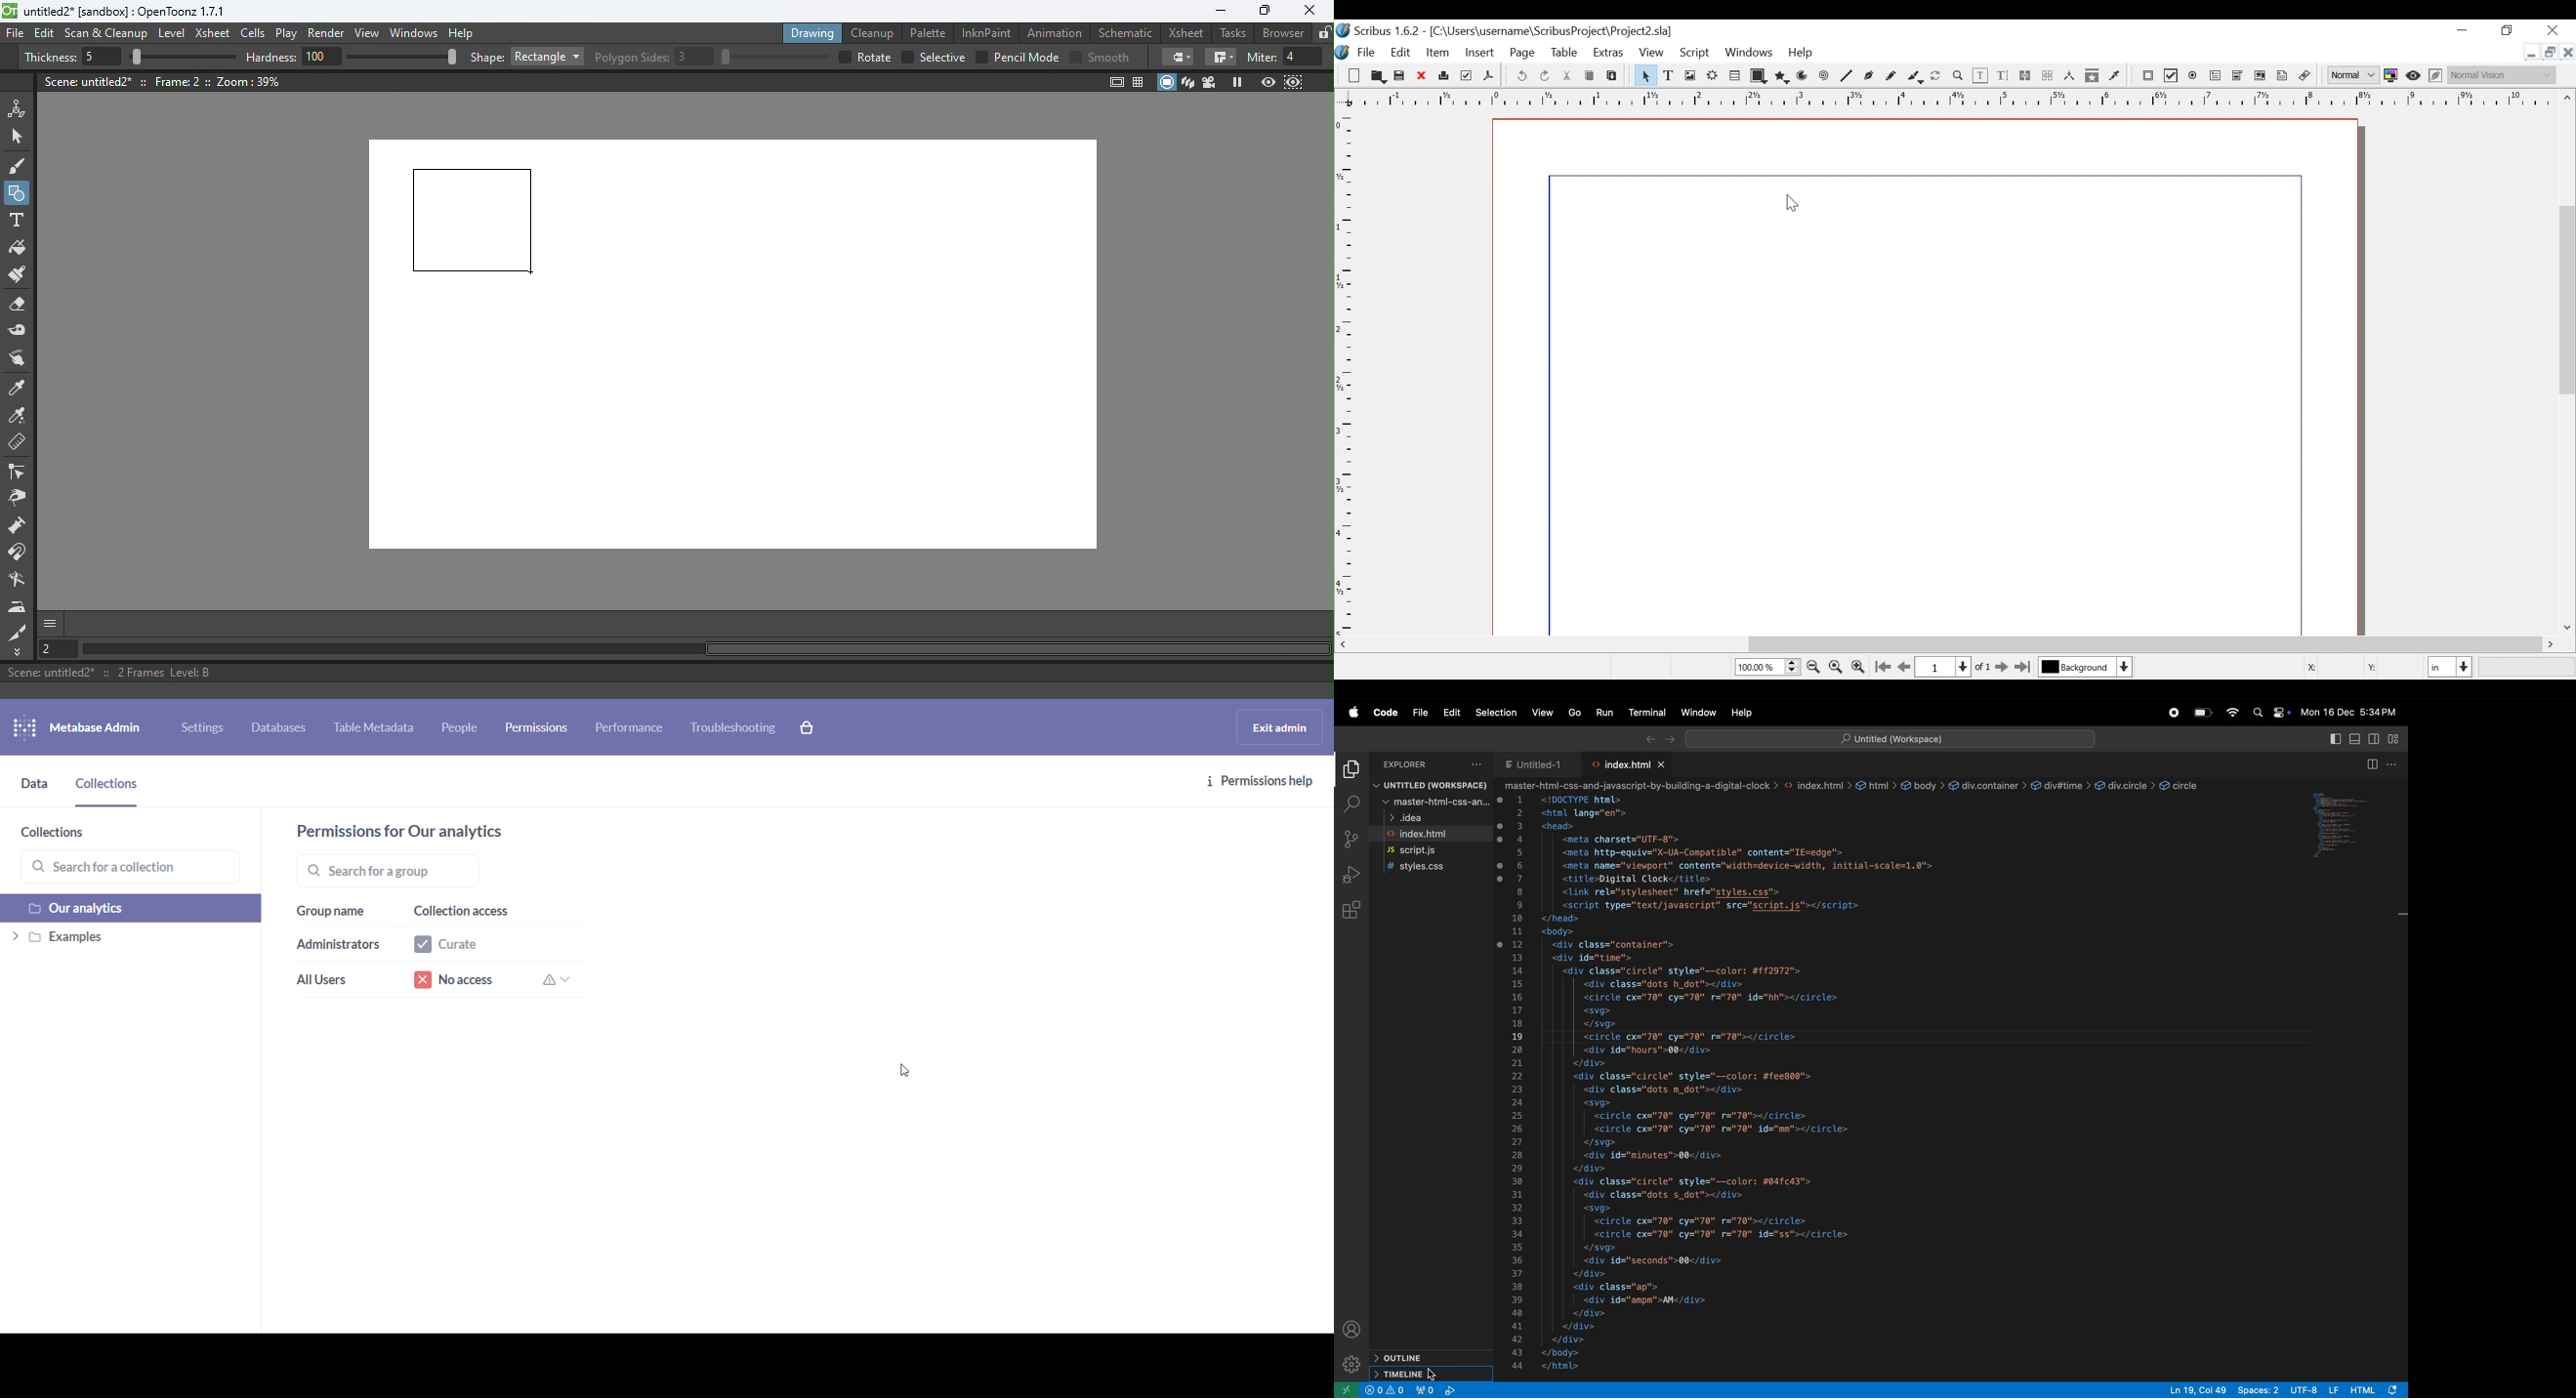 This screenshot has width=2576, height=1400. Describe the element at coordinates (2395, 75) in the screenshot. I see `Toggle color` at that location.